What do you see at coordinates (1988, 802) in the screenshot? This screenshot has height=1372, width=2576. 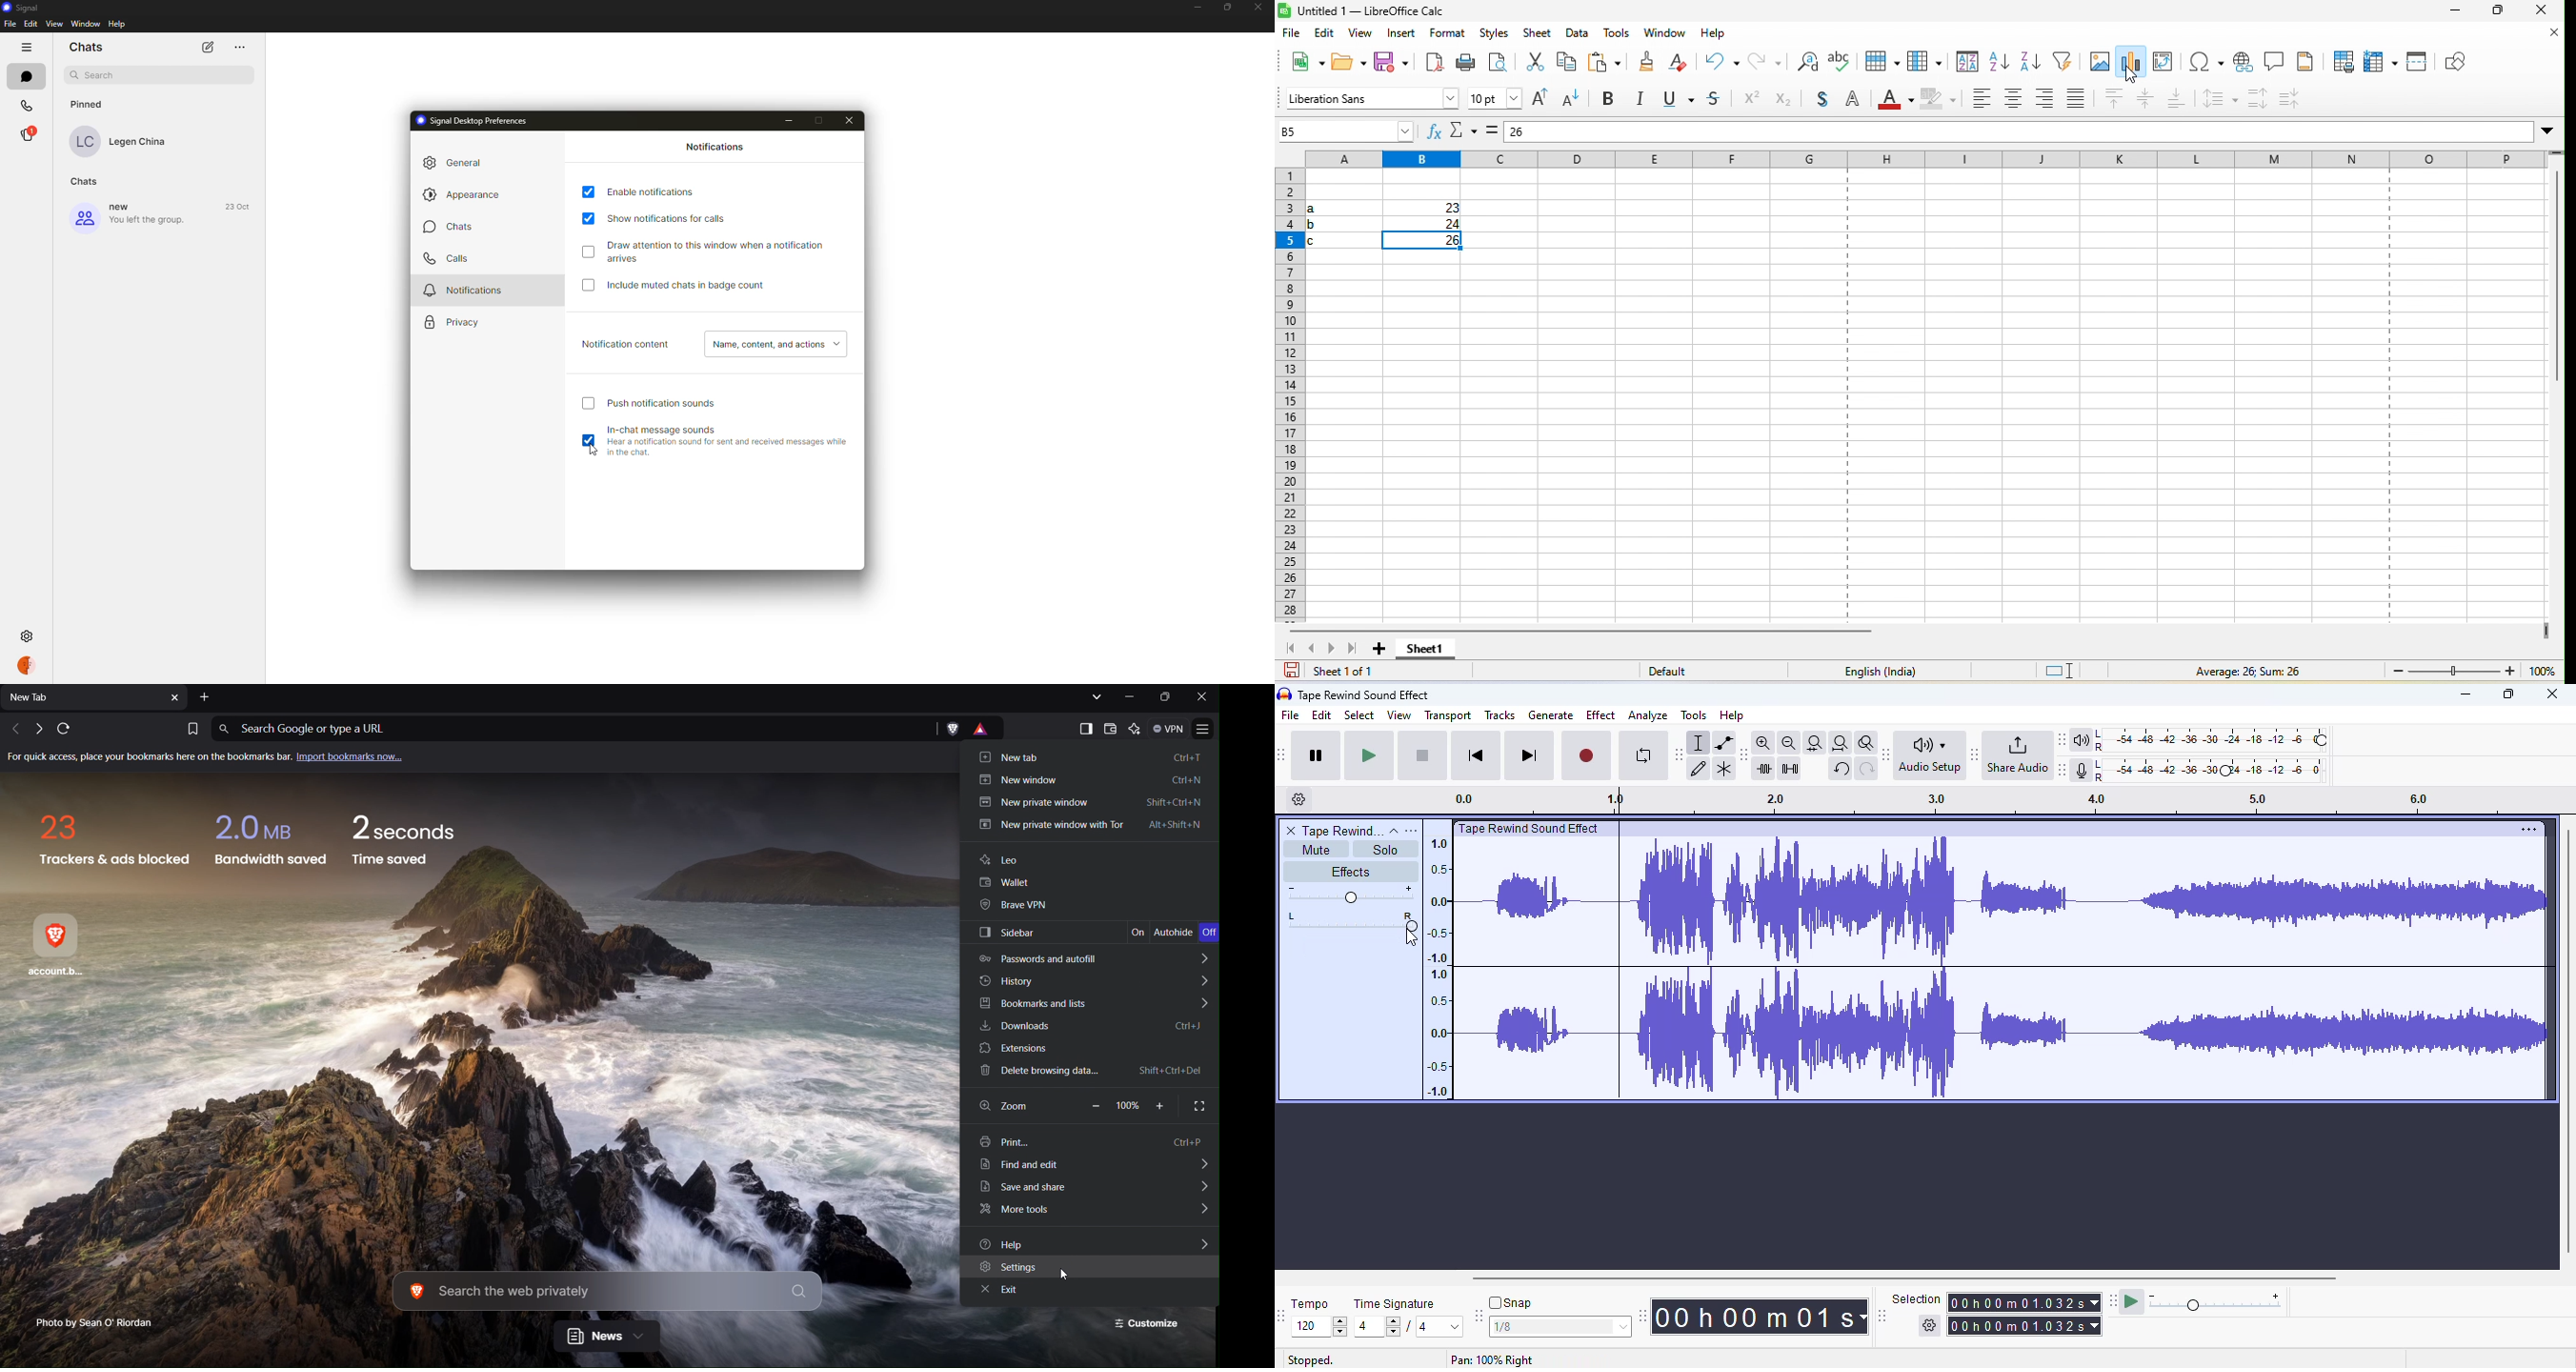 I see `timeline` at bounding box center [1988, 802].